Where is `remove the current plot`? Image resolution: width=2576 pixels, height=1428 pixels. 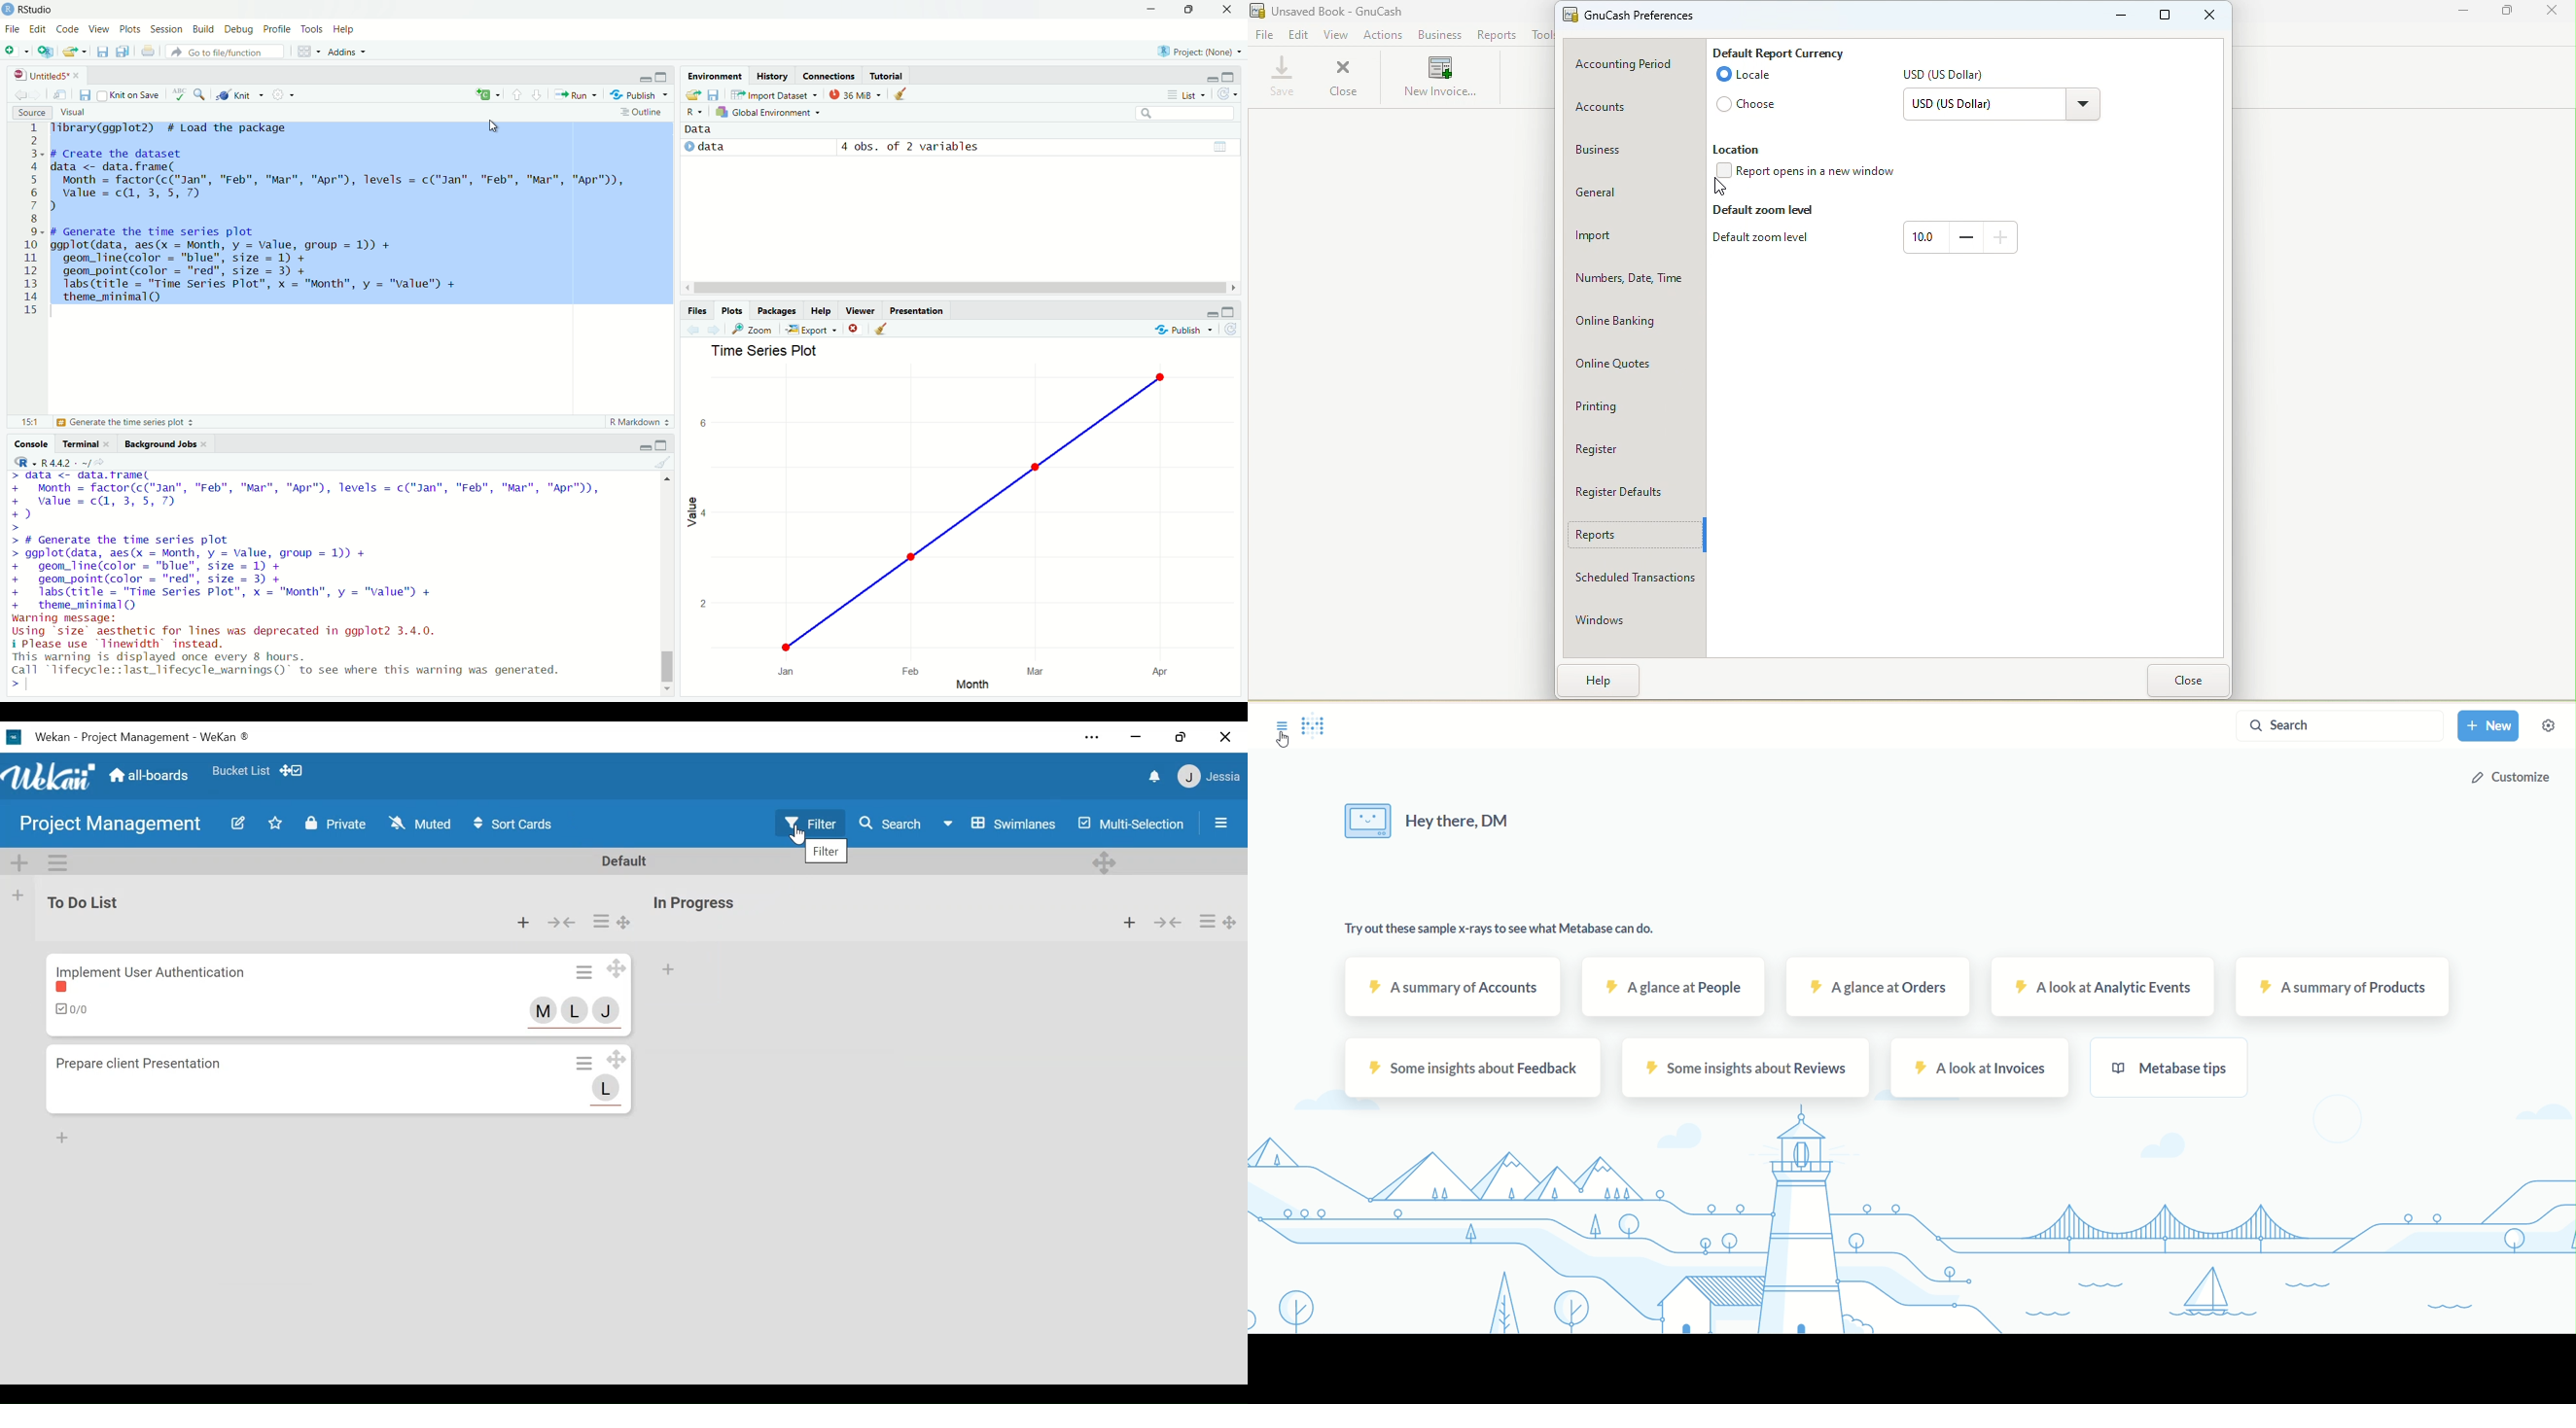 remove the current plot is located at coordinates (856, 328).